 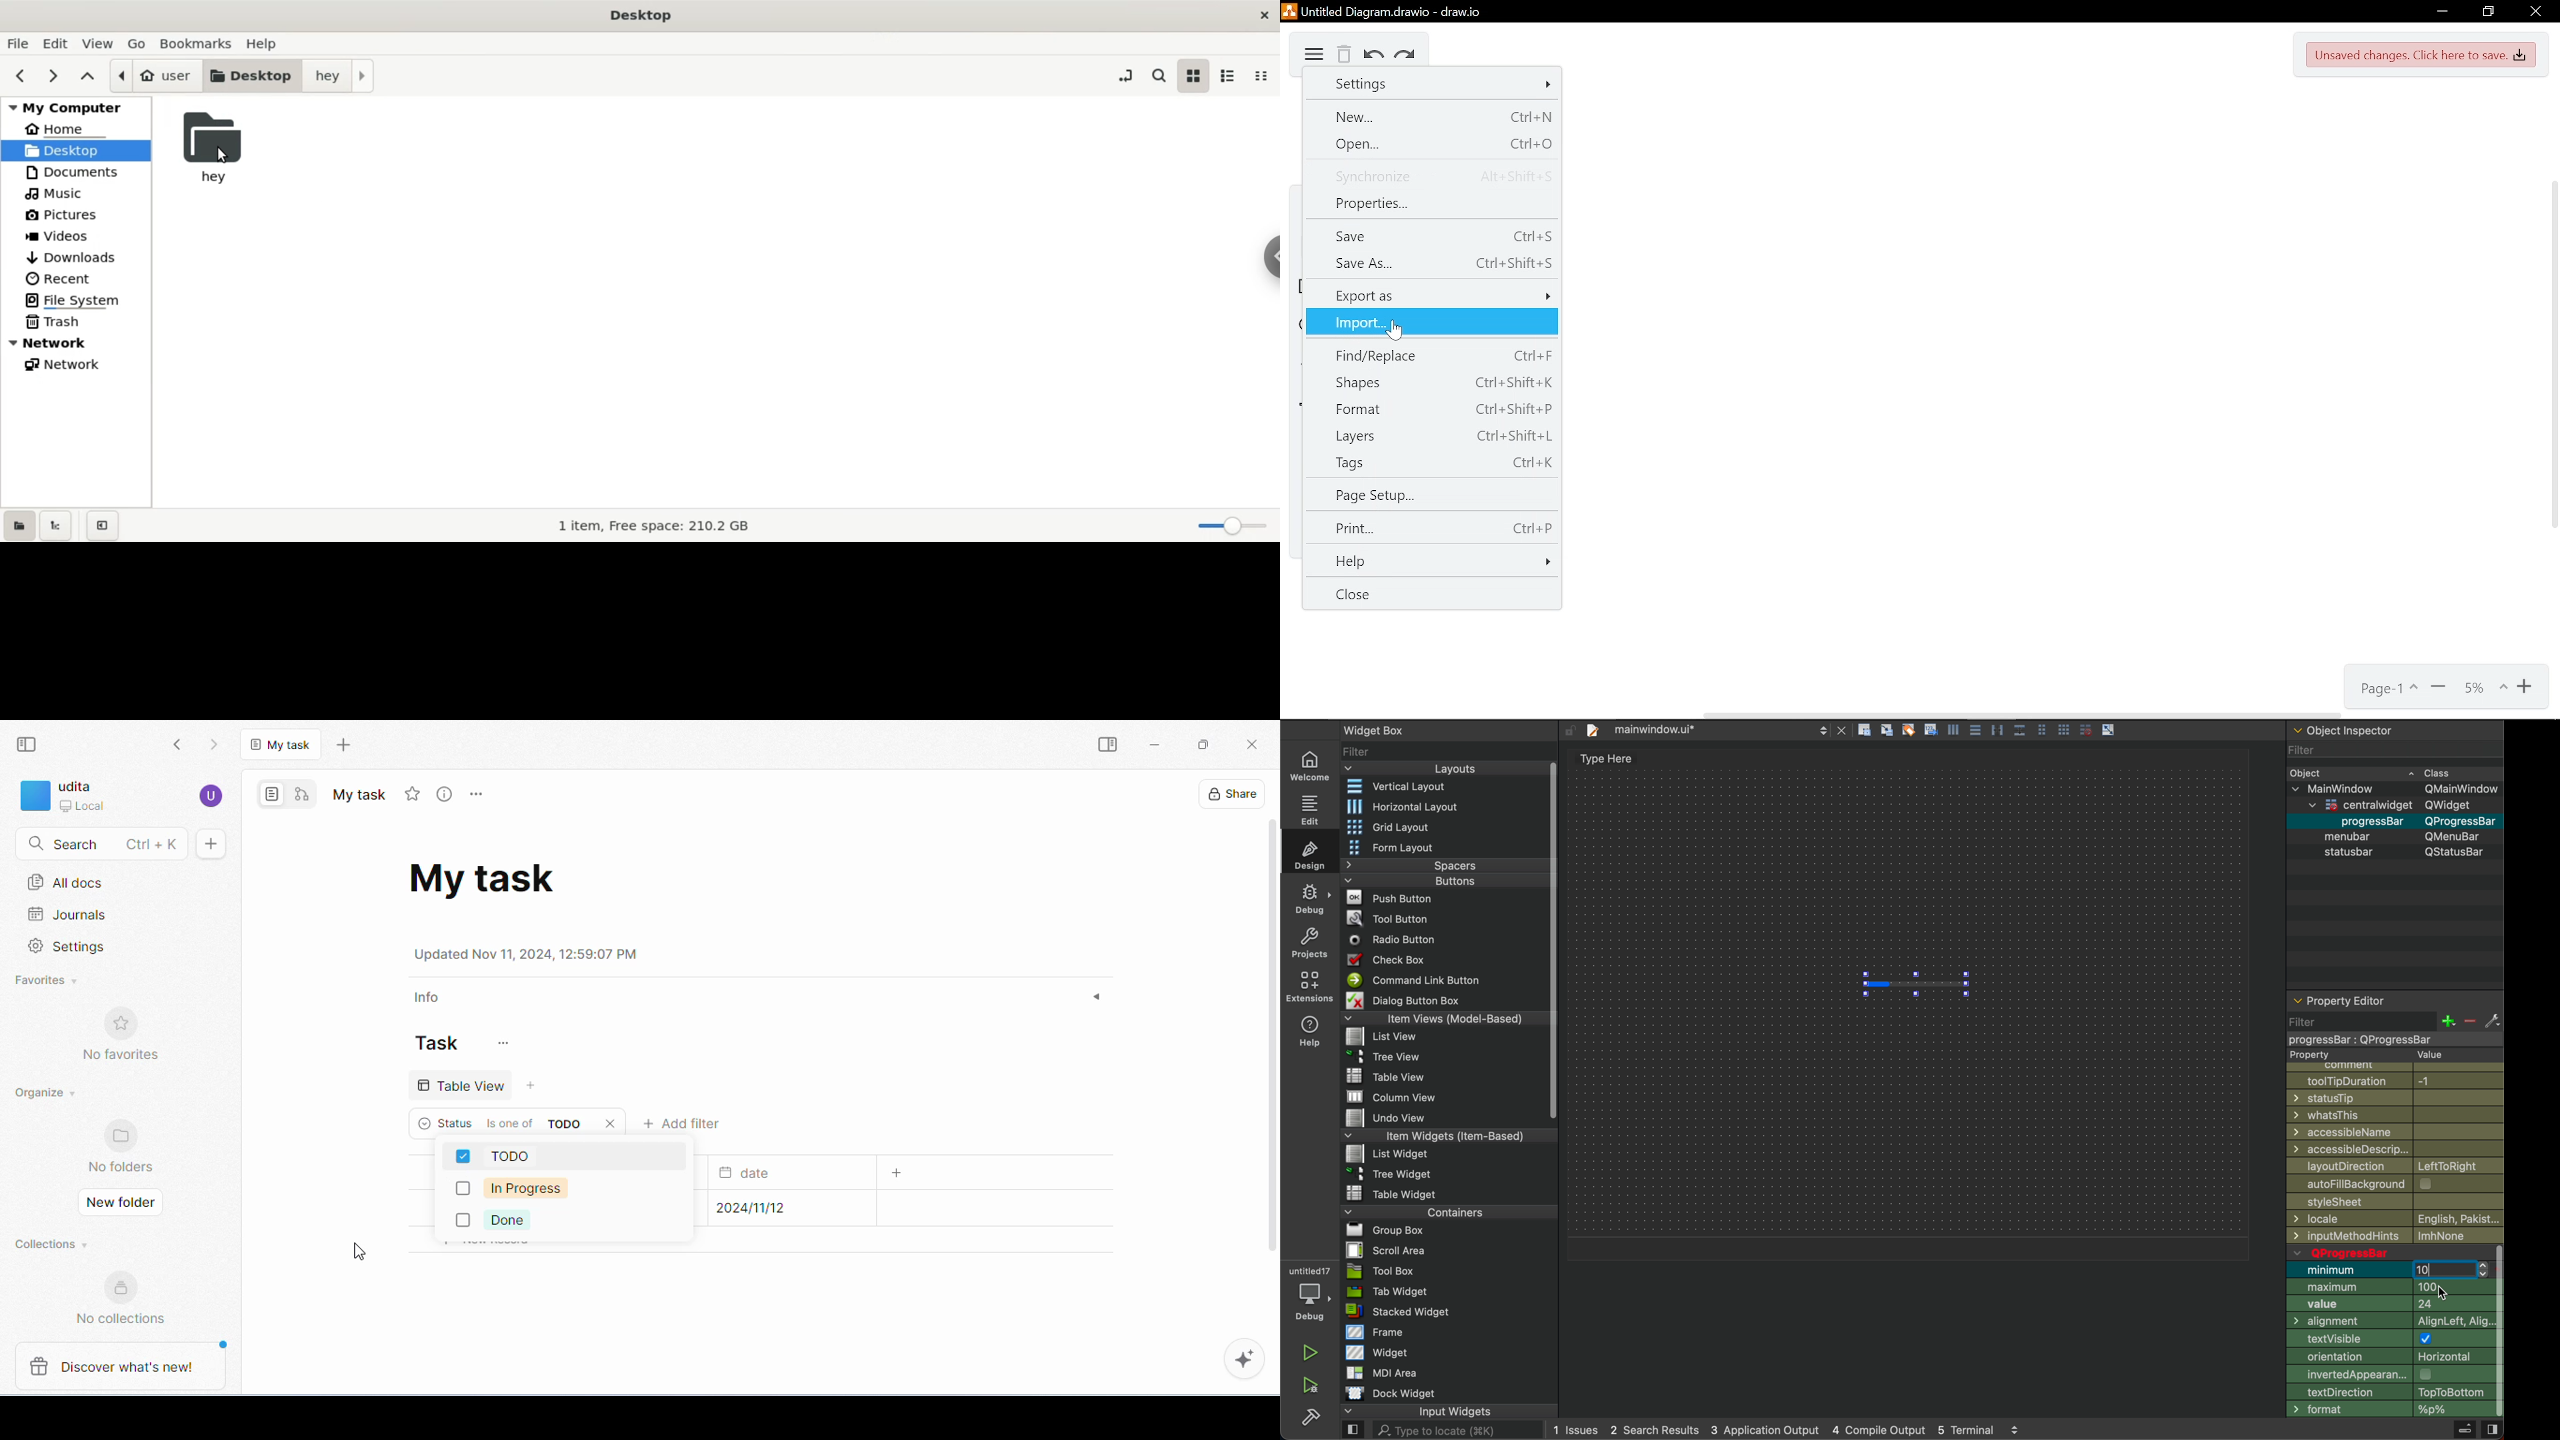 I want to click on Spacer, so click(x=1432, y=865).